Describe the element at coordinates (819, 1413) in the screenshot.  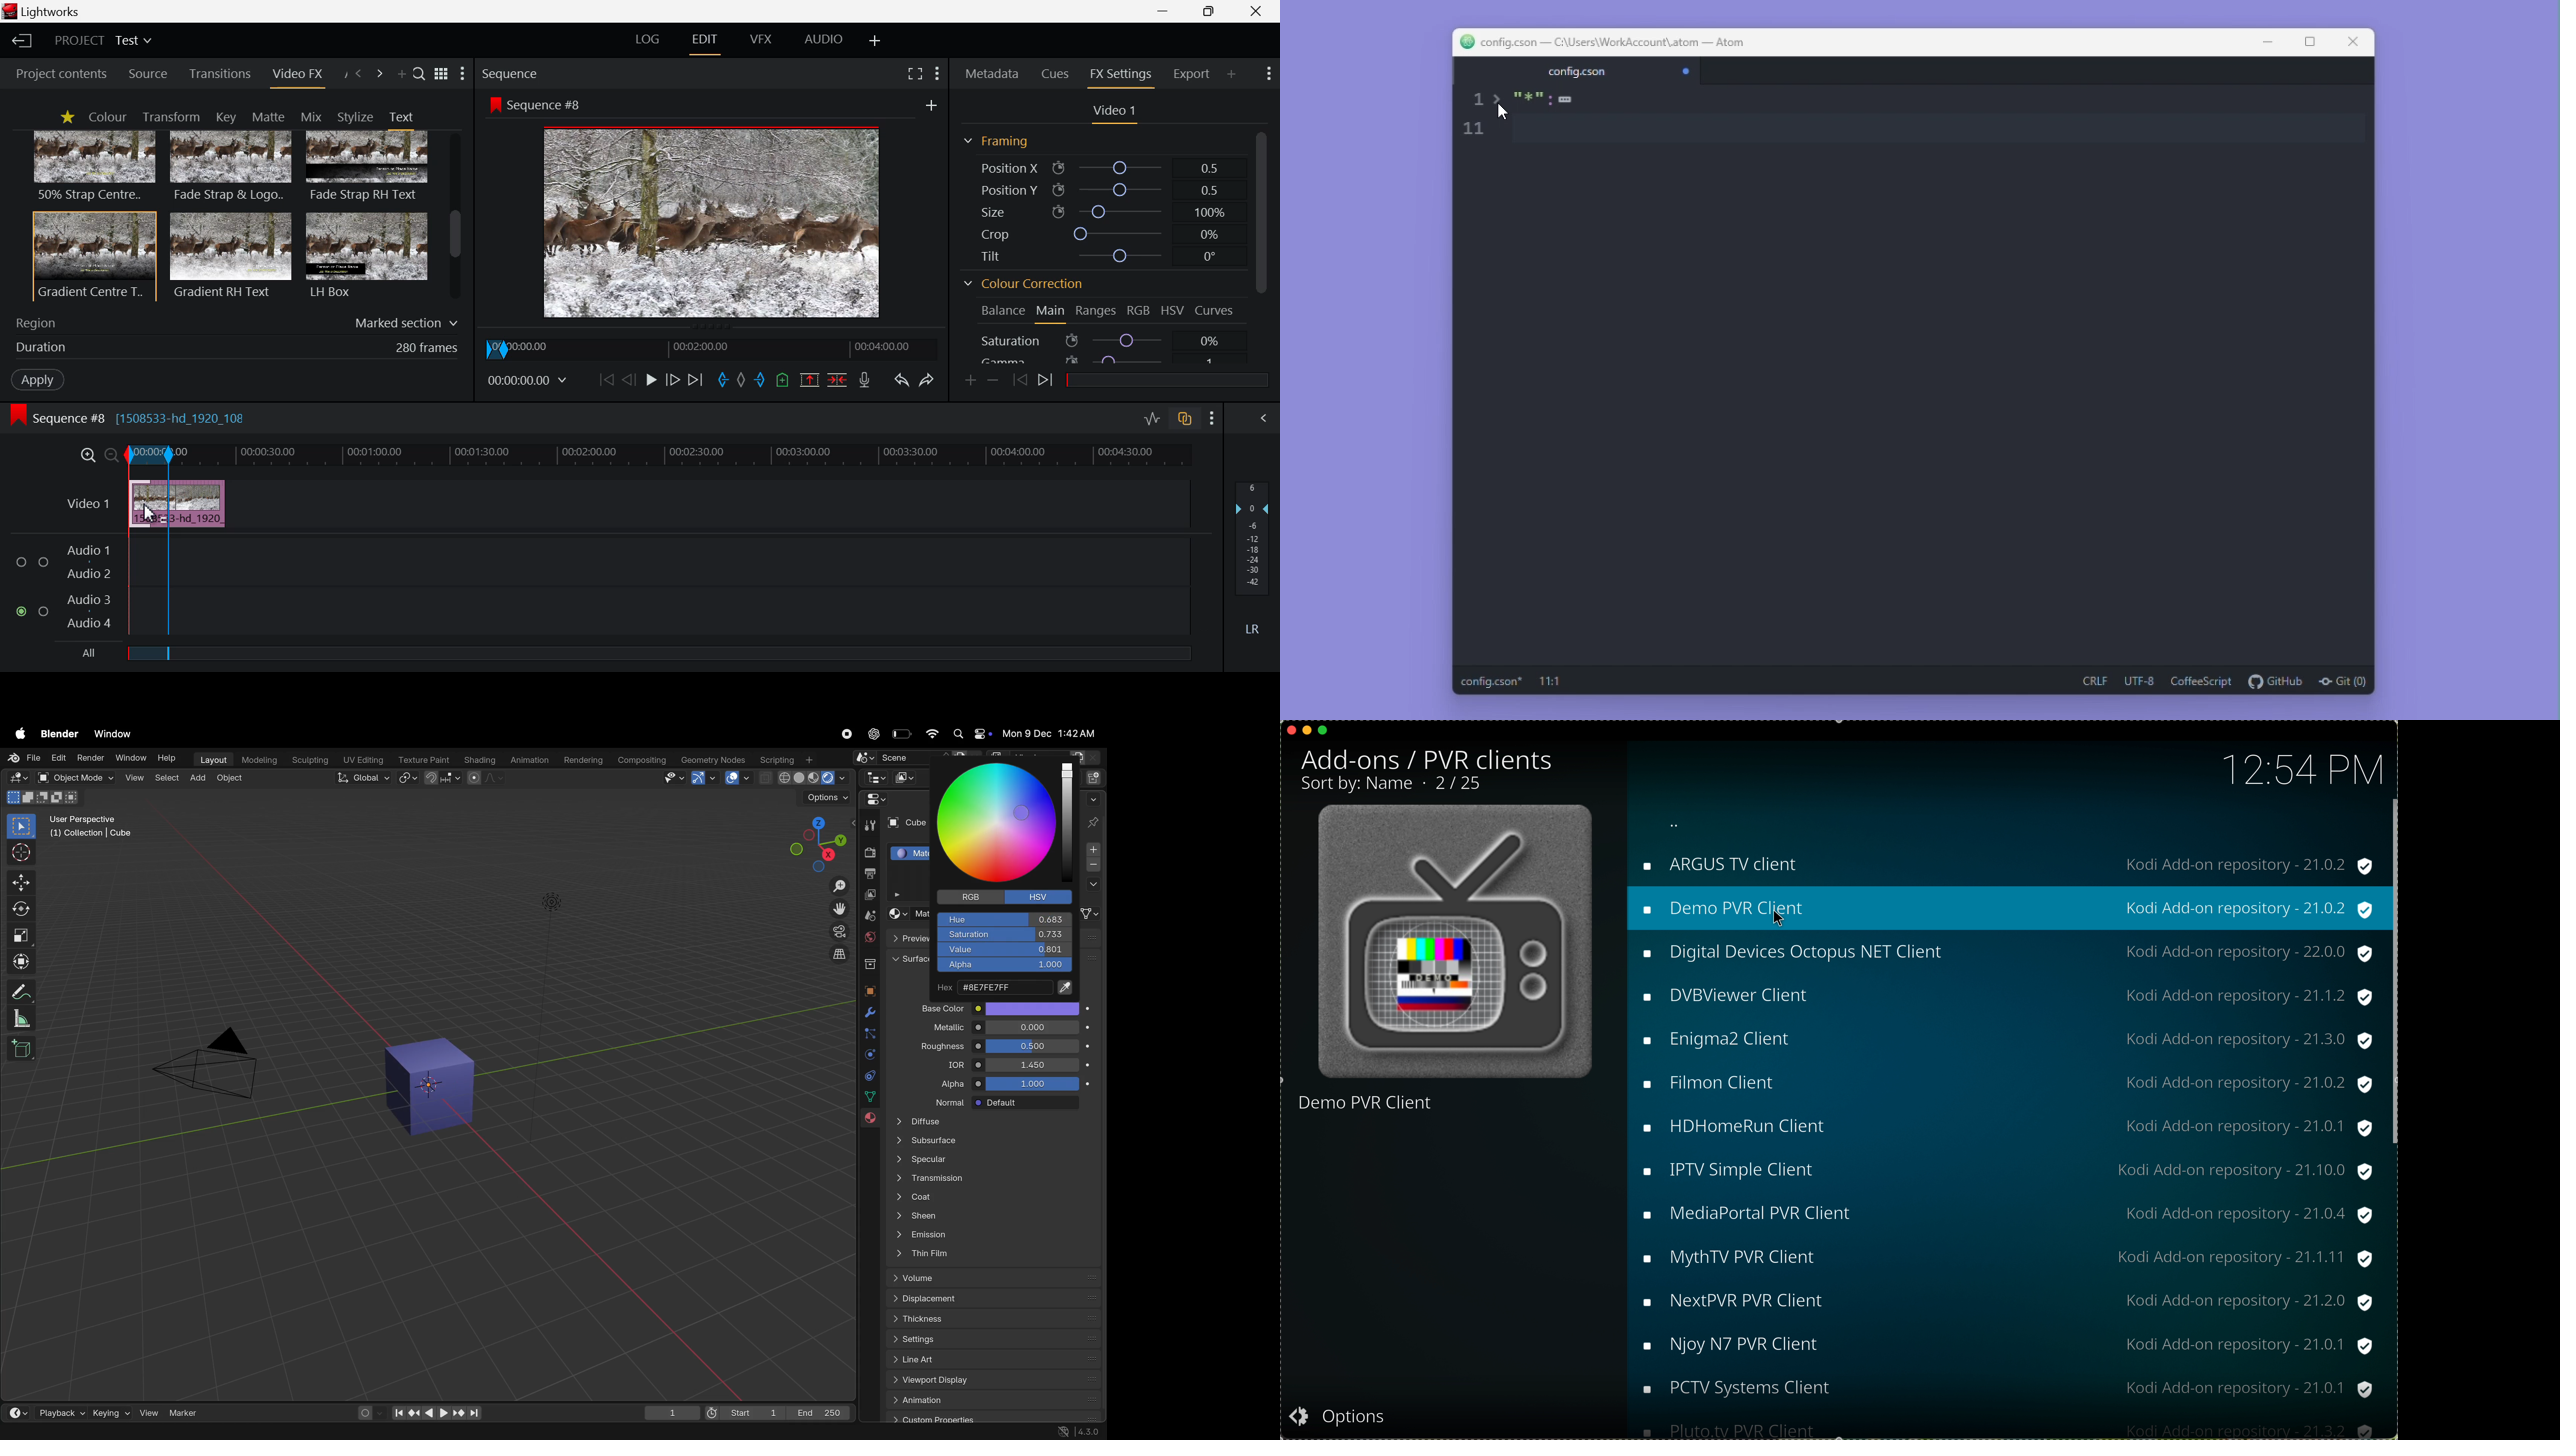
I see `End 250` at that location.